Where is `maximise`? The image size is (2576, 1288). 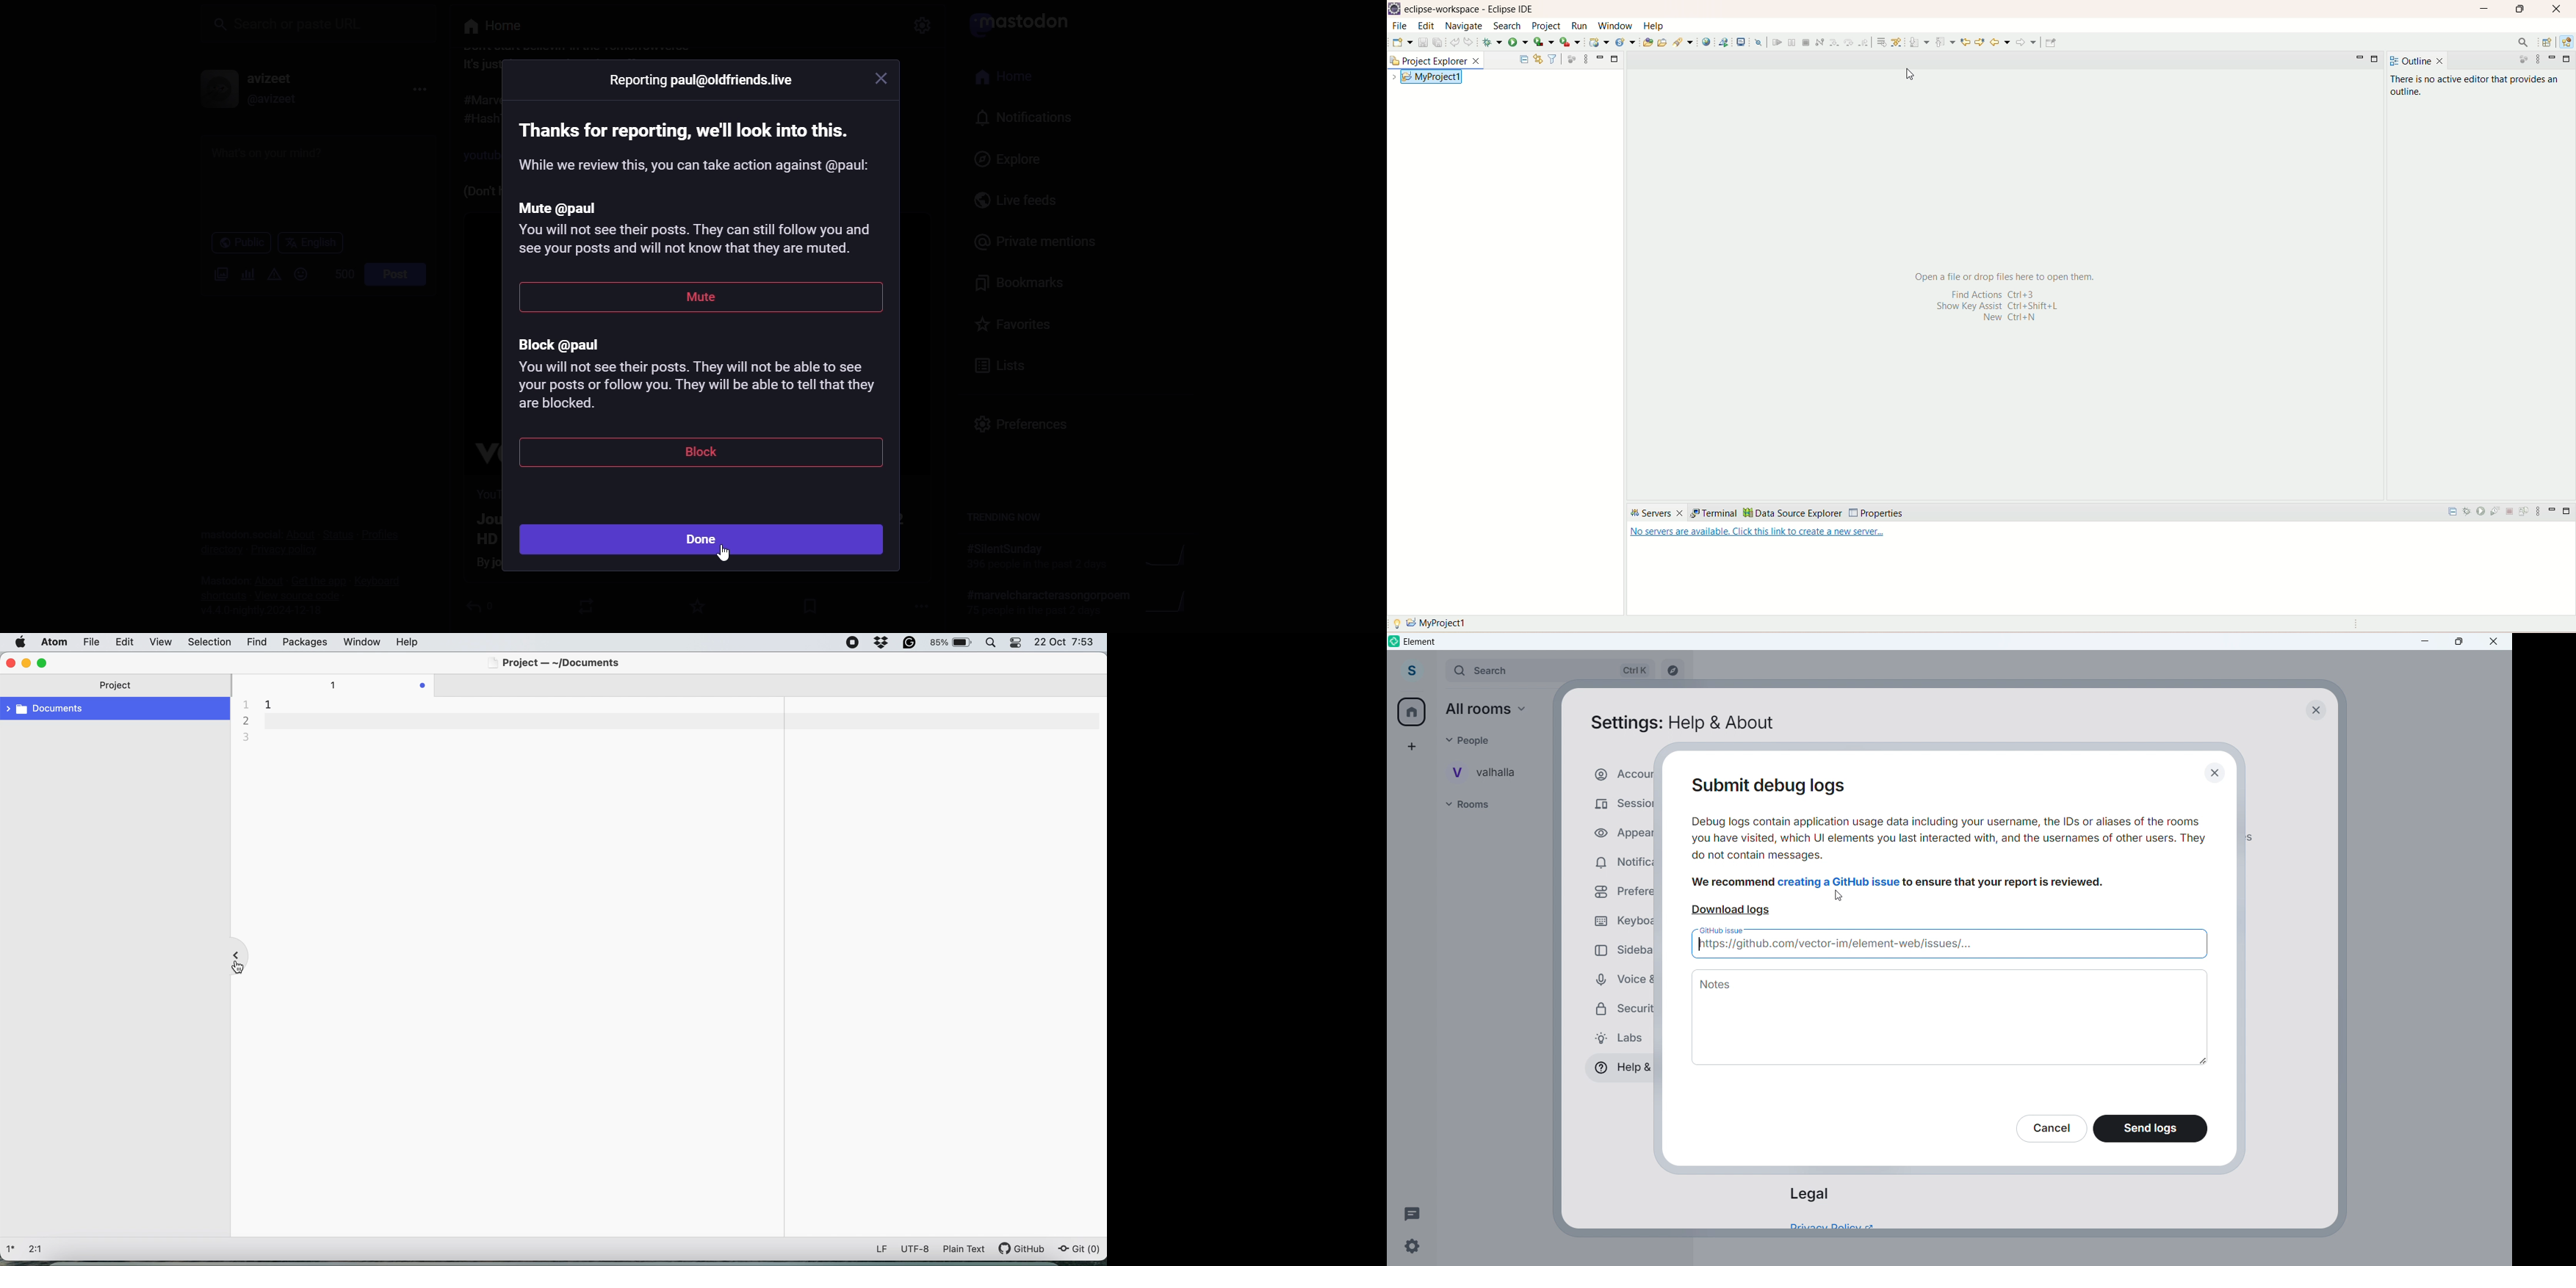
maximise is located at coordinates (42, 662).